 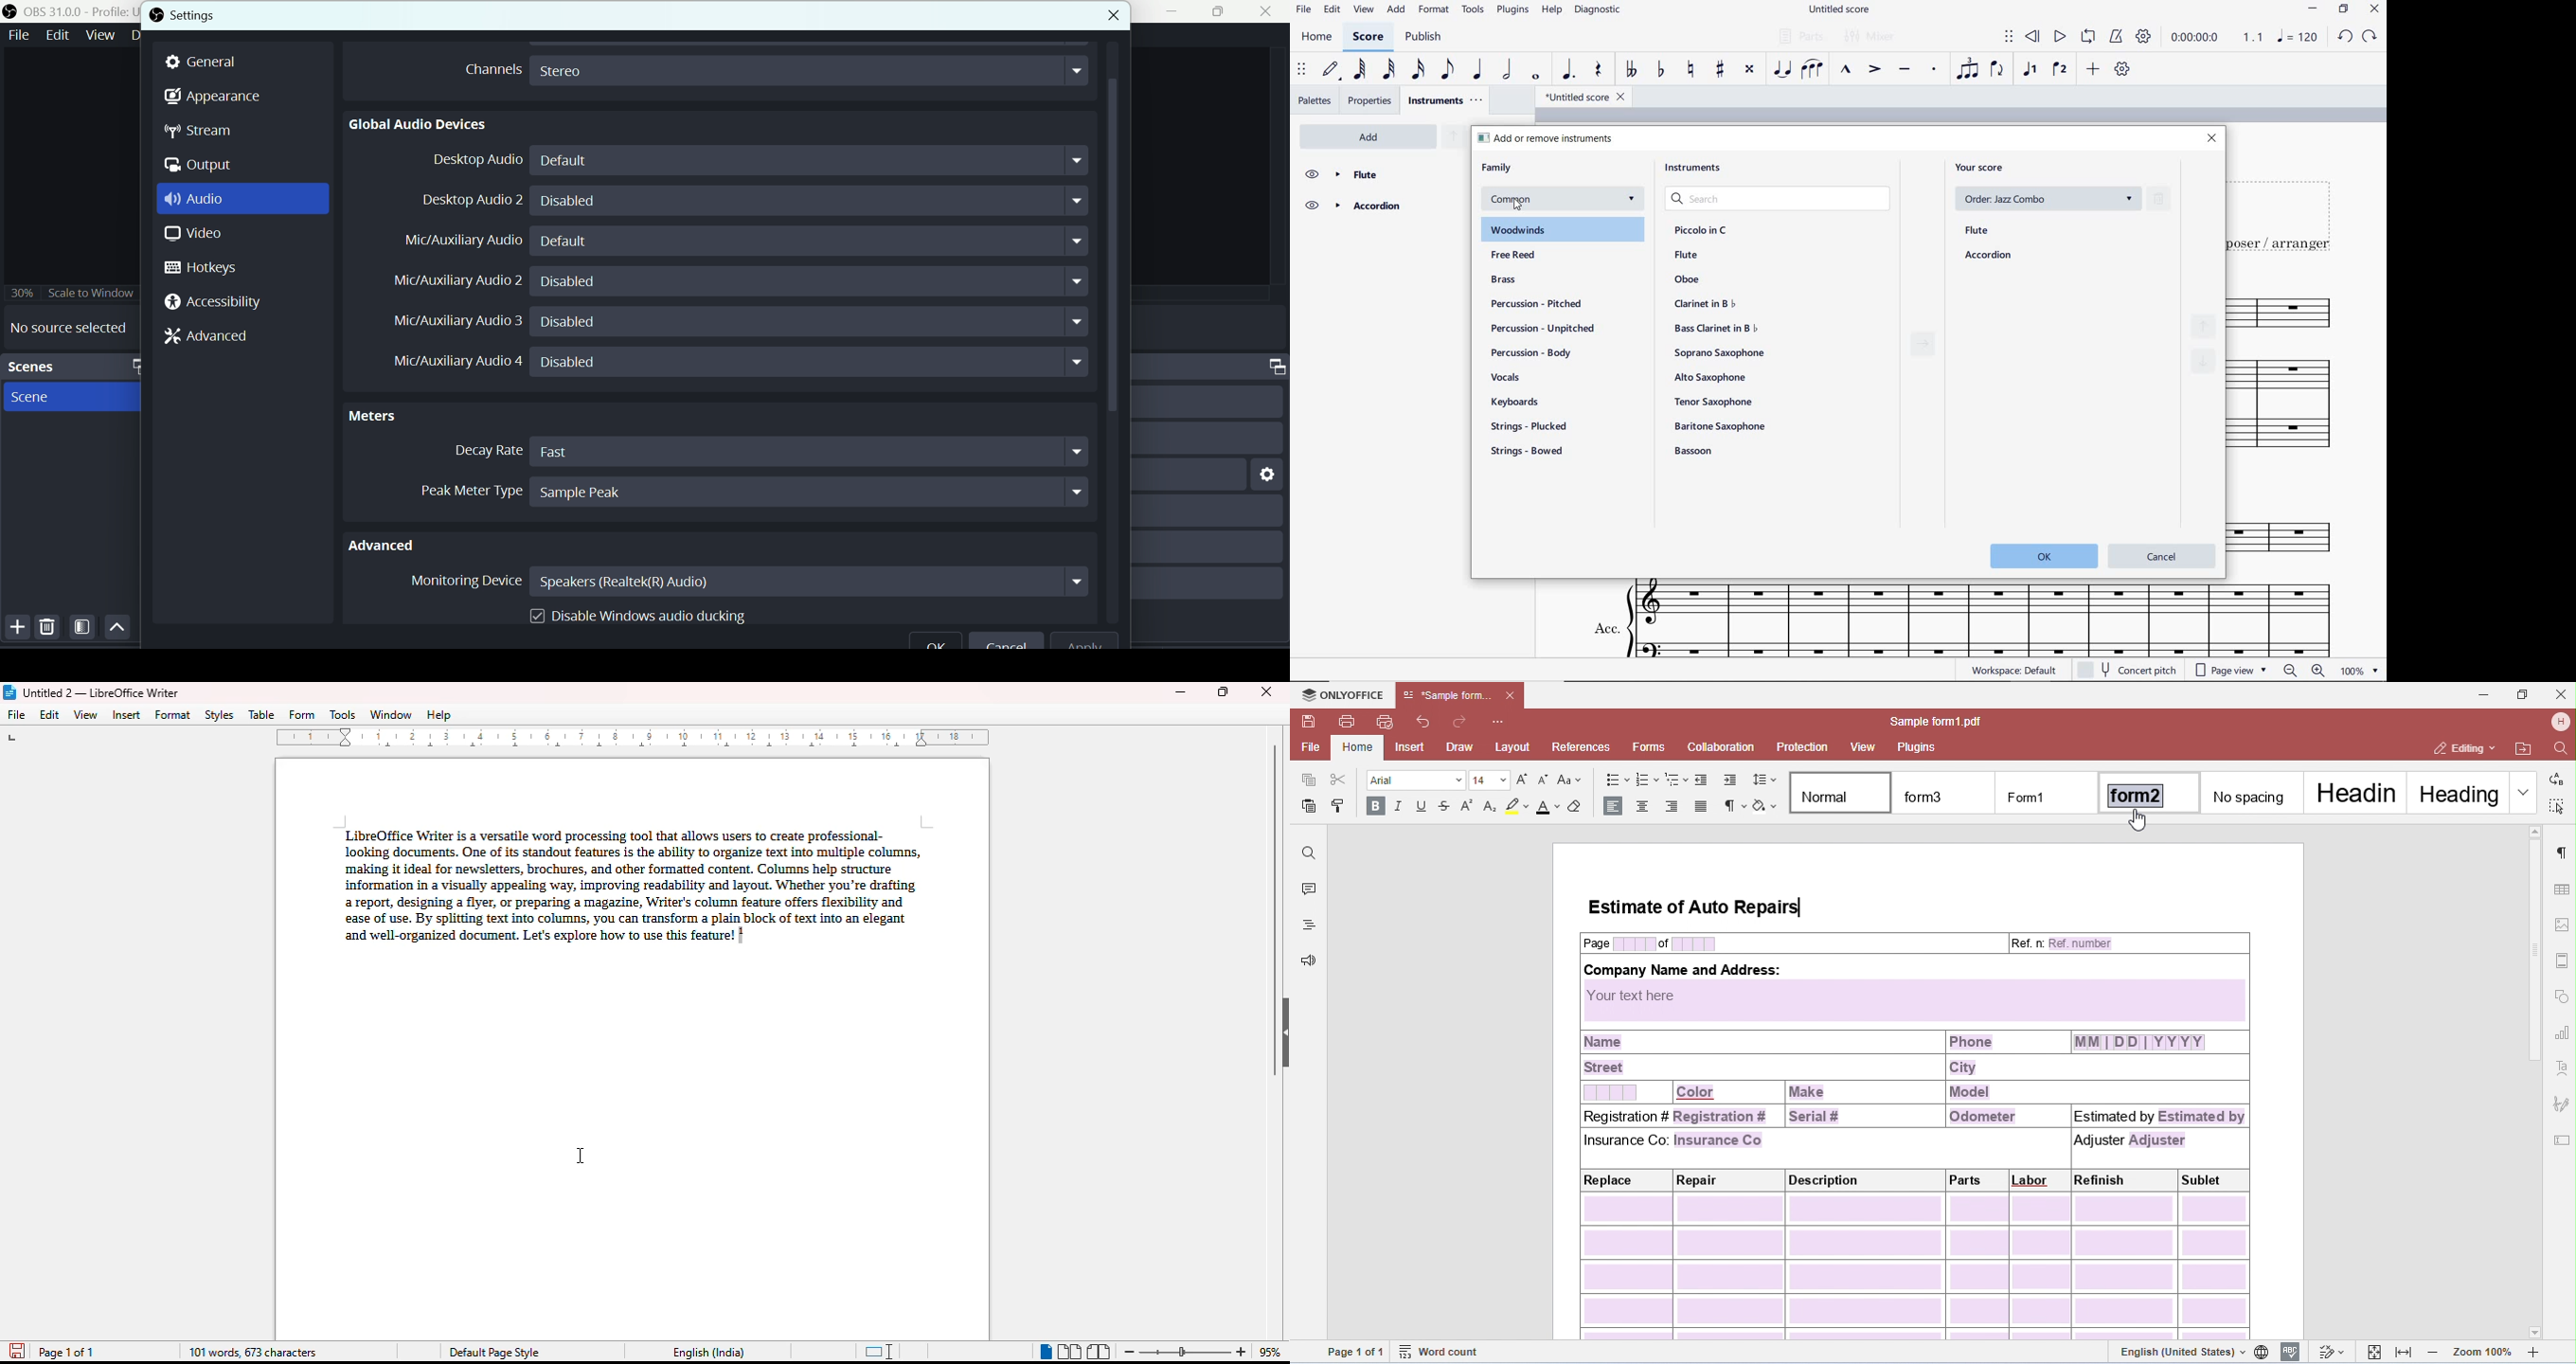 What do you see at coordinates (220, 715) in the screenshot?
I see `styles` at bounding box center [220, 715].